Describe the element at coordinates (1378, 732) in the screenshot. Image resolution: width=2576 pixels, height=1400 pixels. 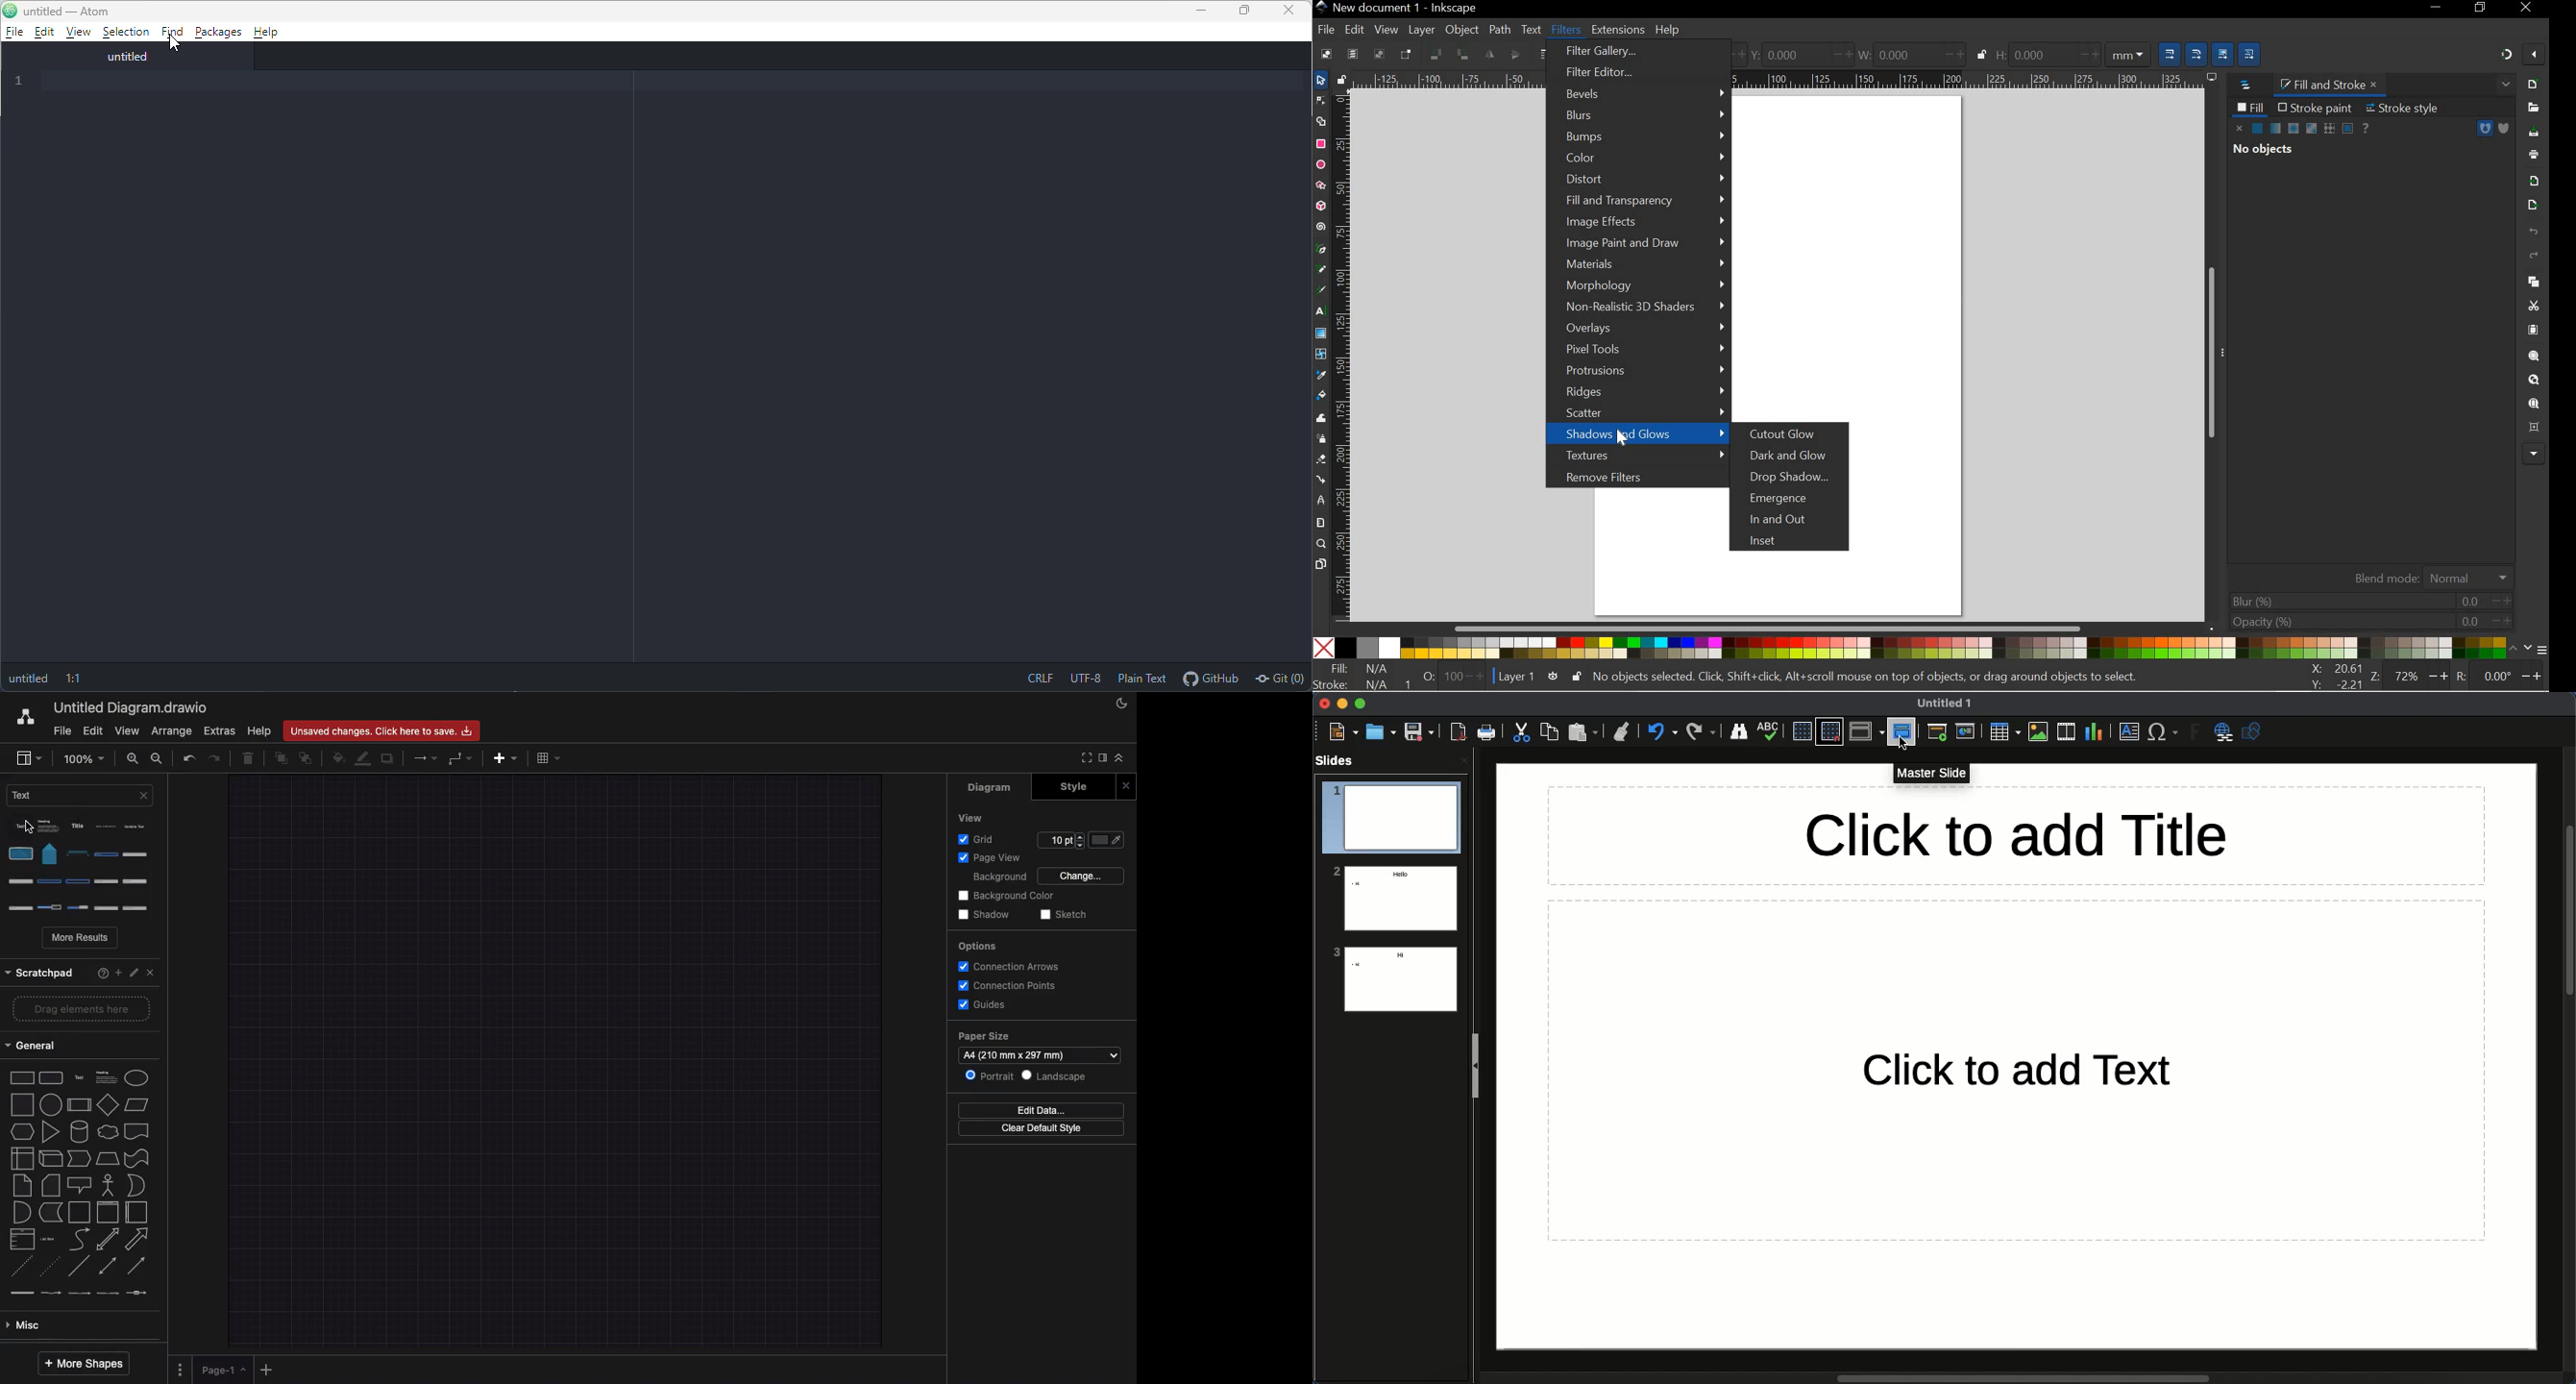
I see `Open` at that location.